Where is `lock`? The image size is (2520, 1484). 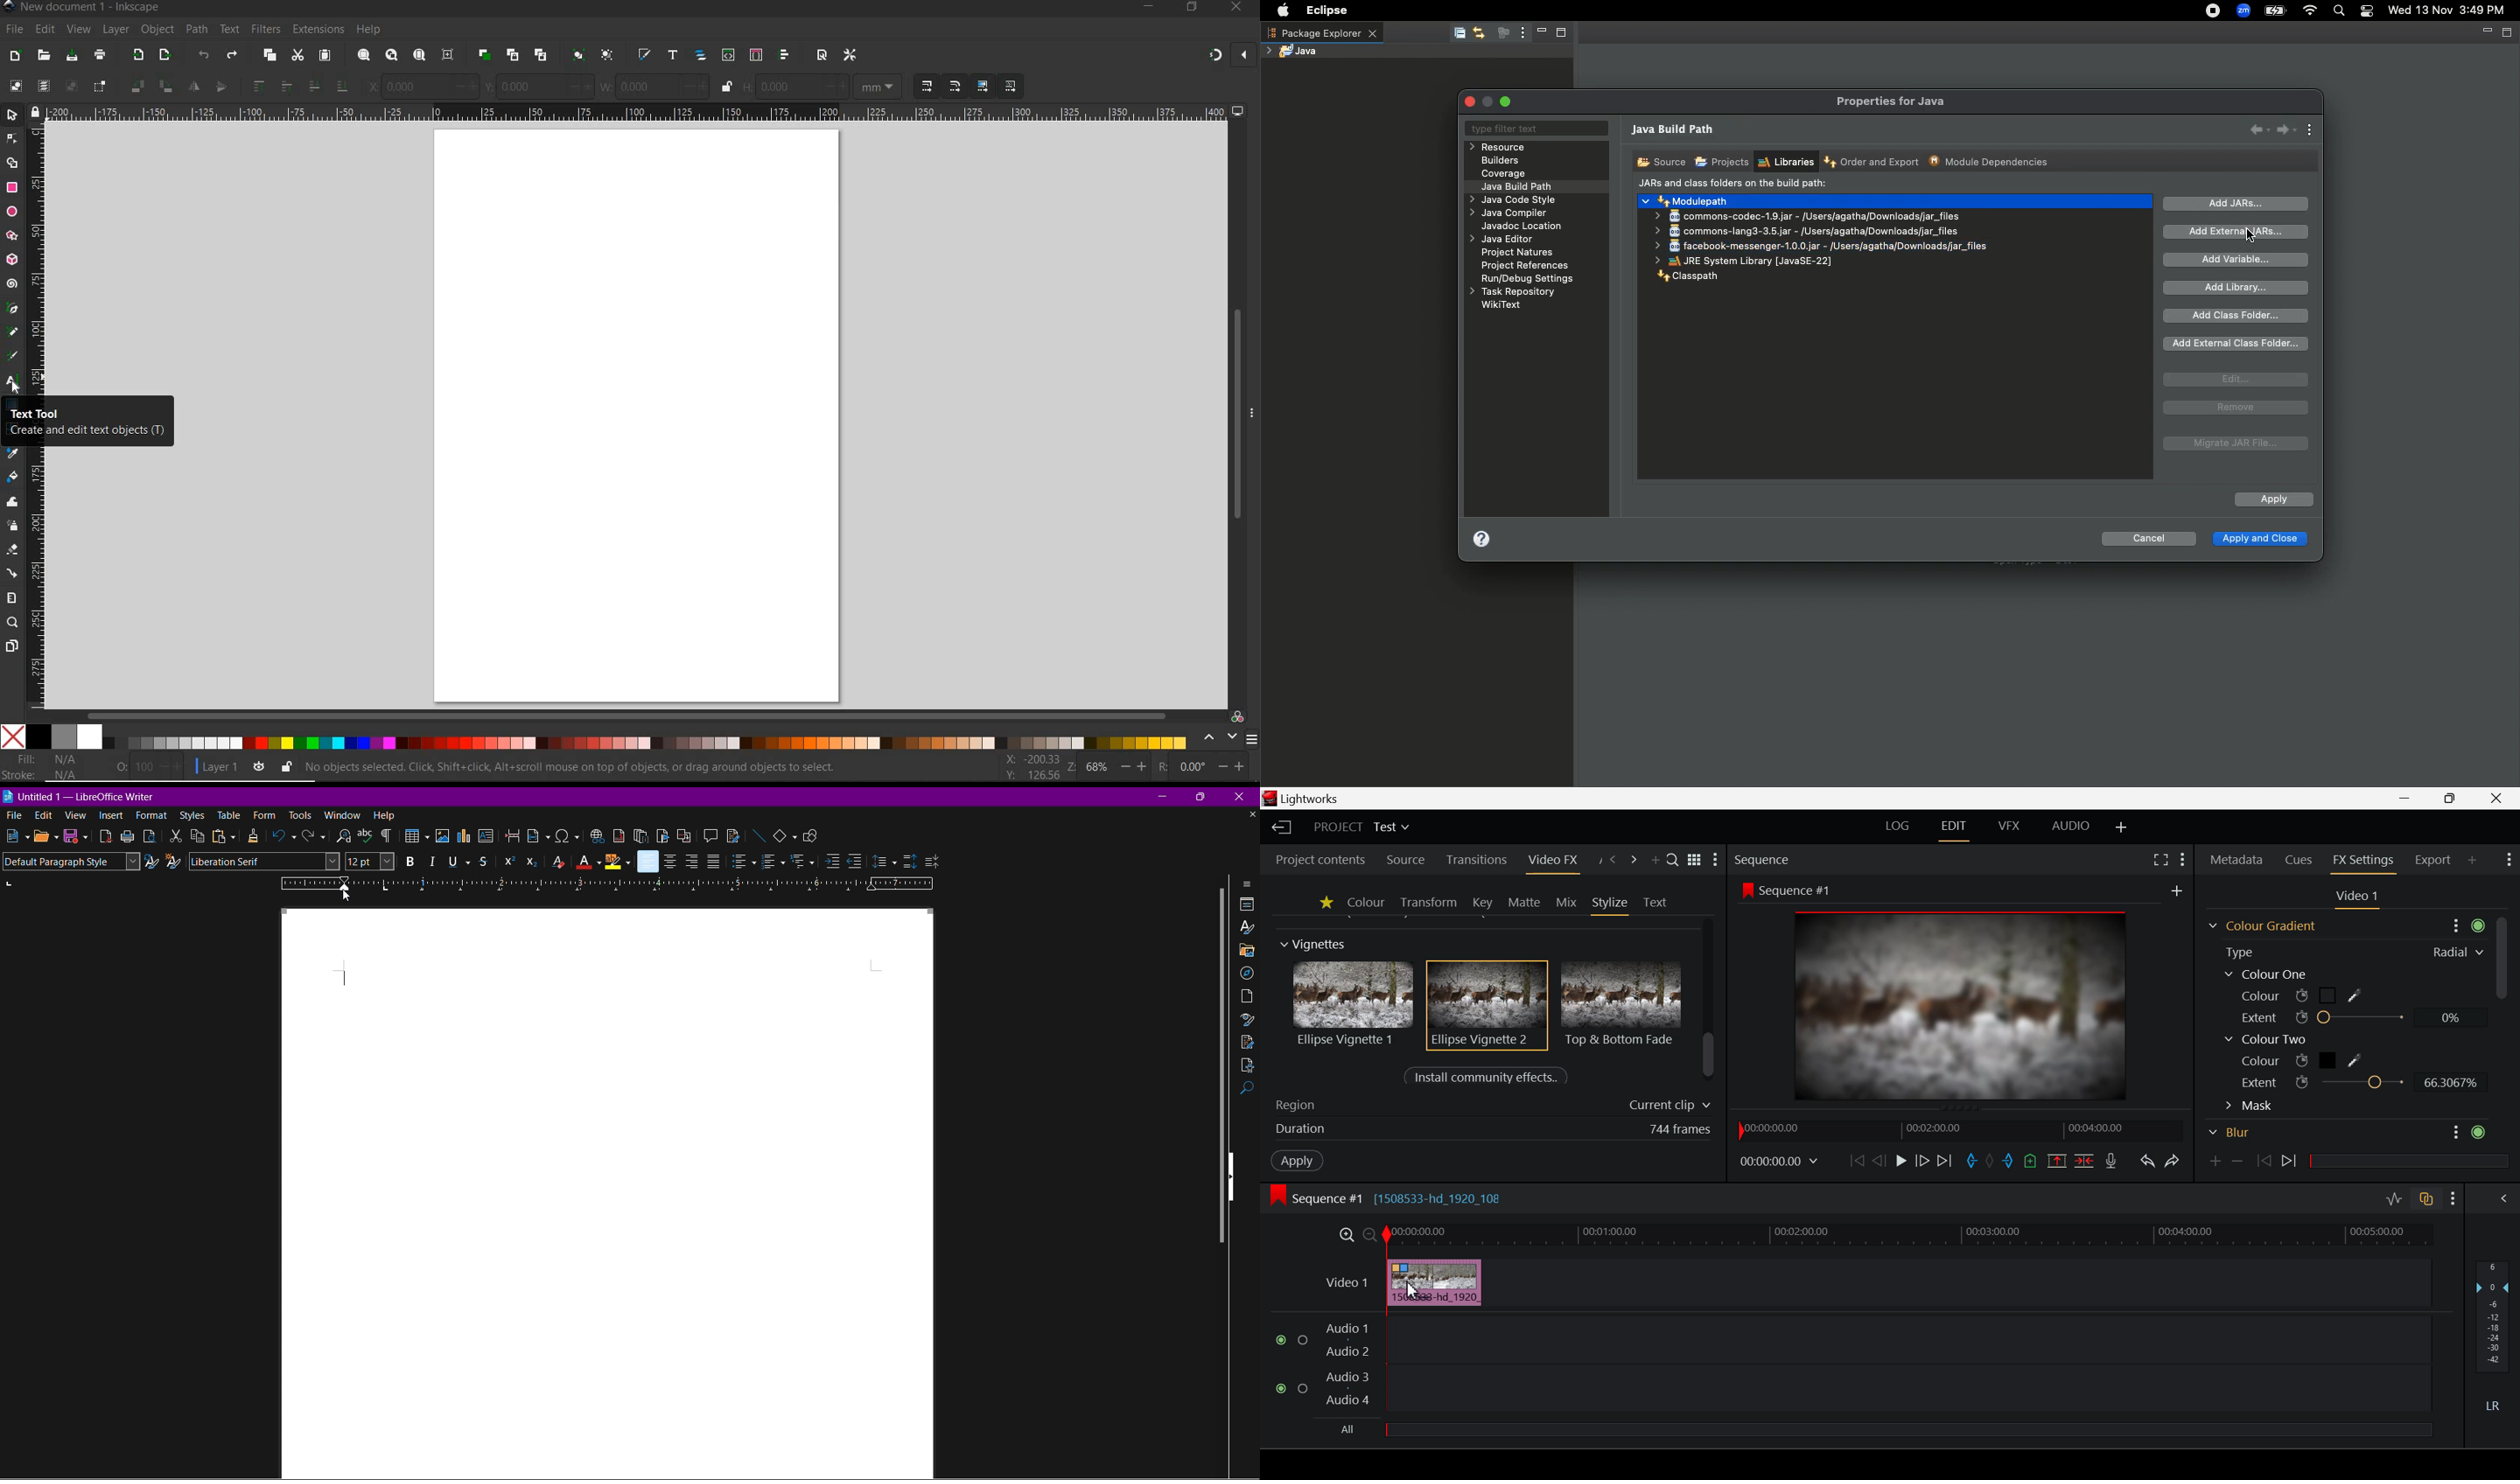
lock is located at coordinates (34, 112).